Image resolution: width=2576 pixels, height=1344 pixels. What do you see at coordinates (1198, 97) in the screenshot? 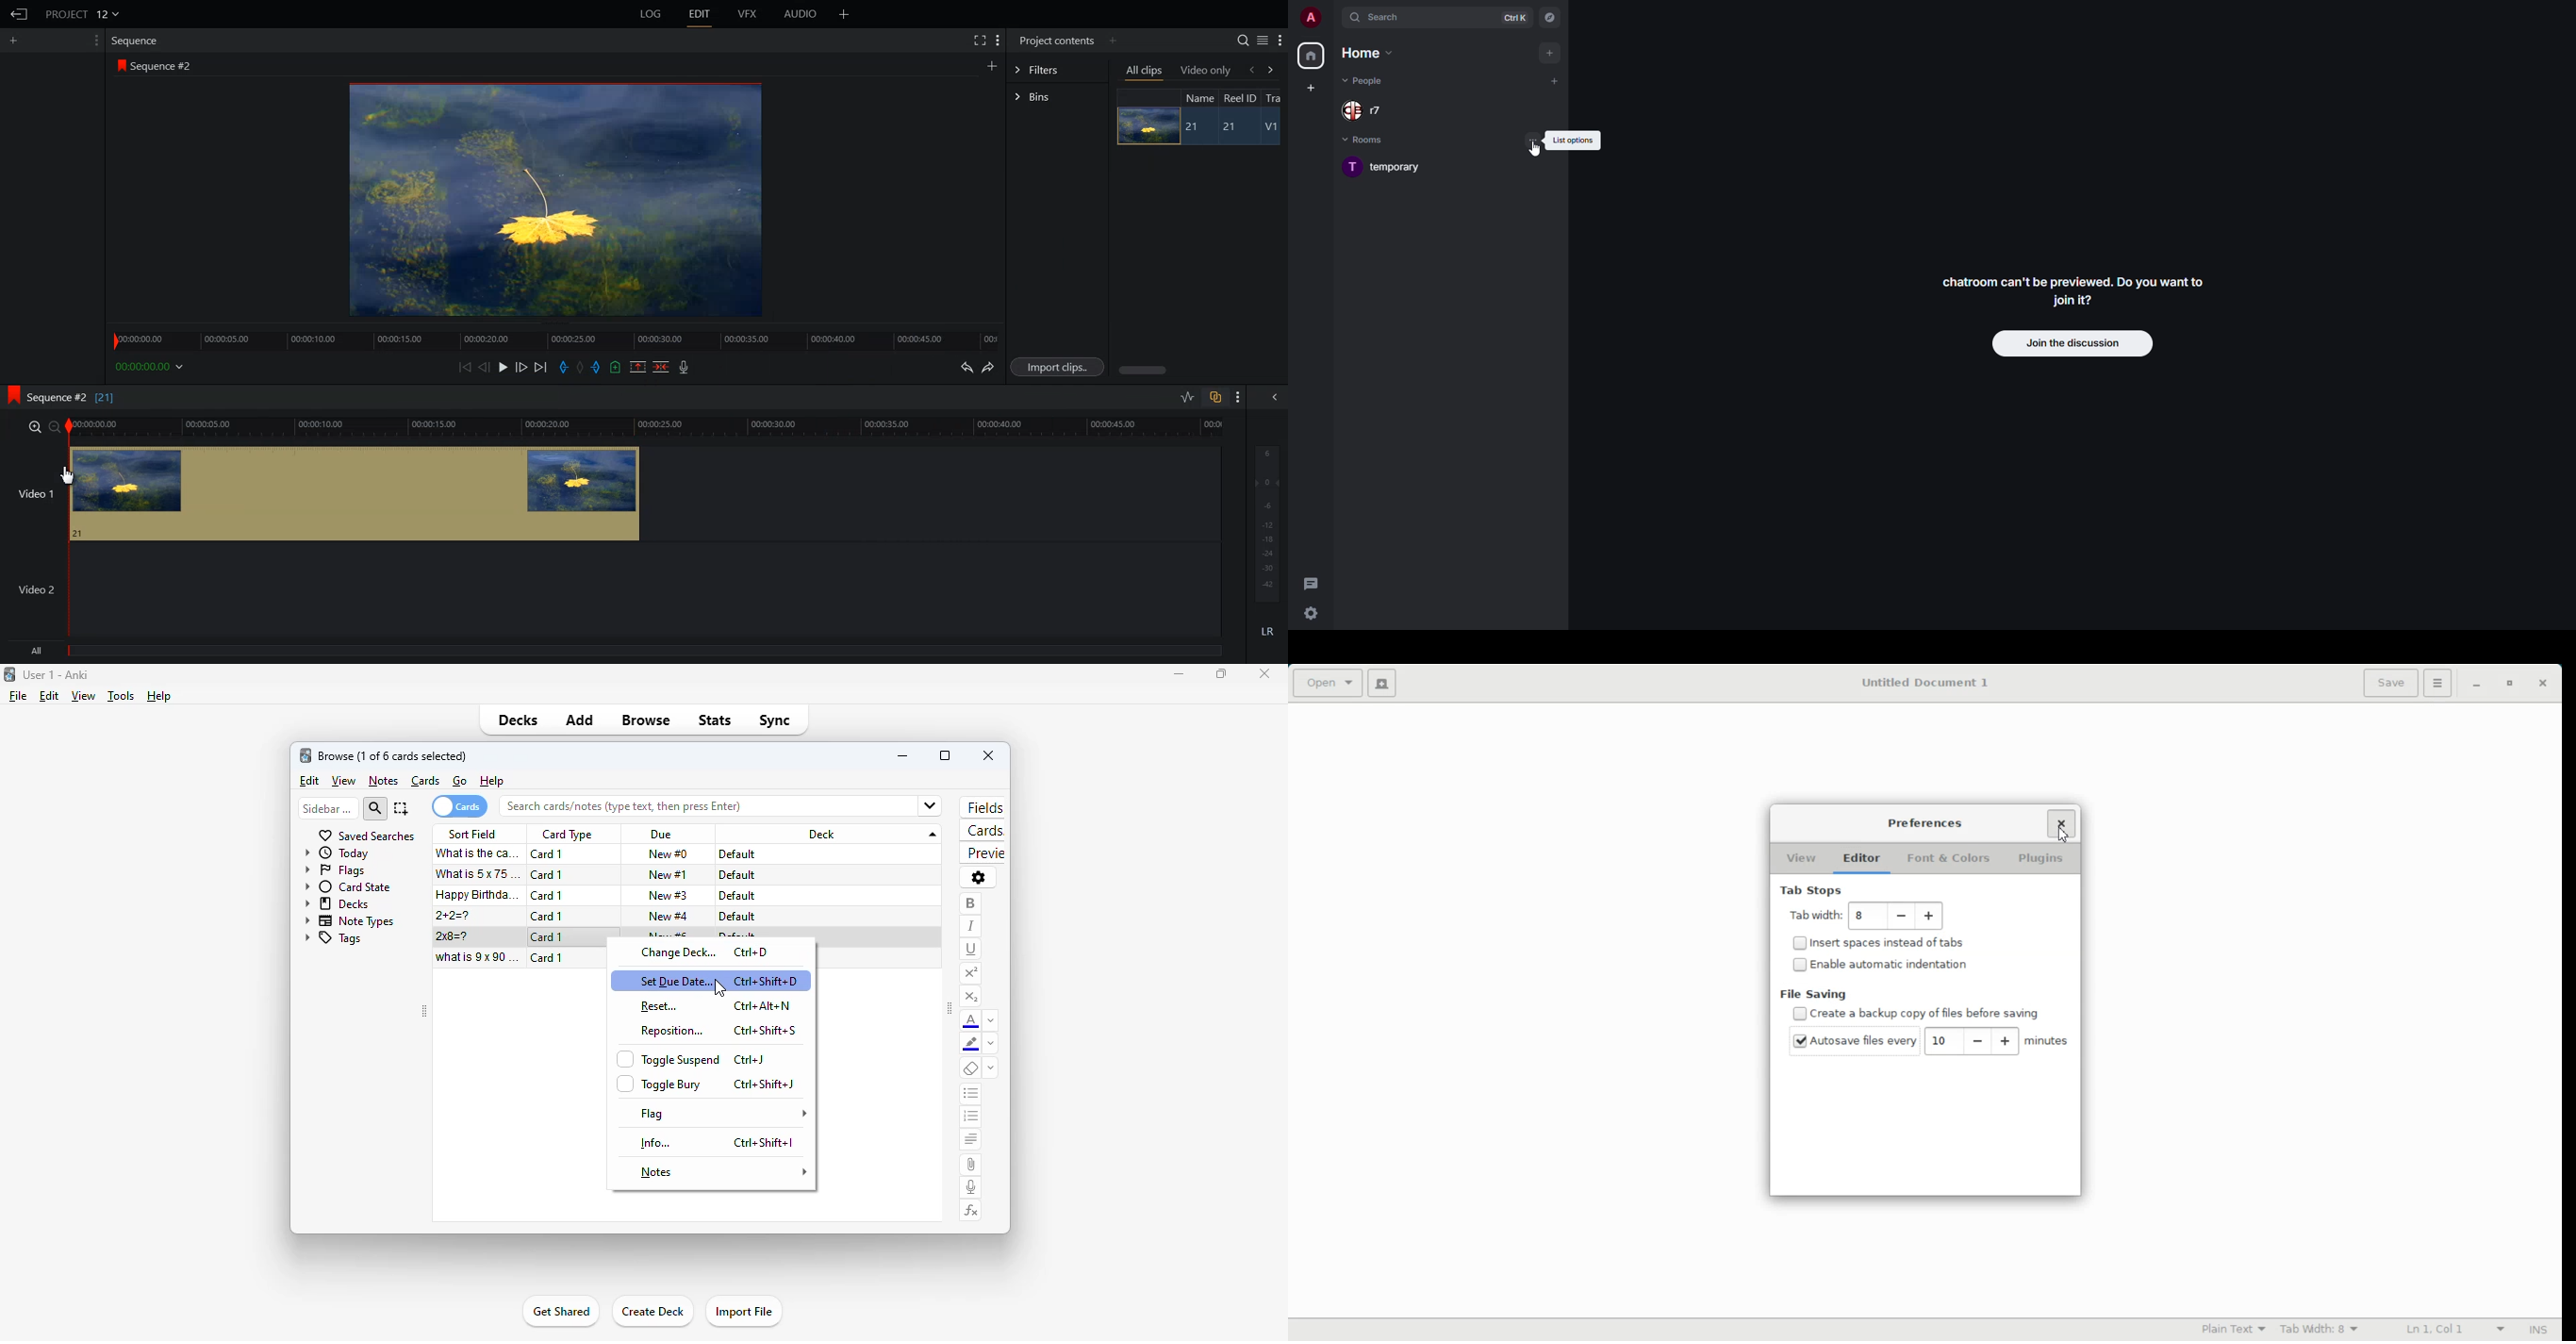
I see `Name` at bounding box center [1198, 97].